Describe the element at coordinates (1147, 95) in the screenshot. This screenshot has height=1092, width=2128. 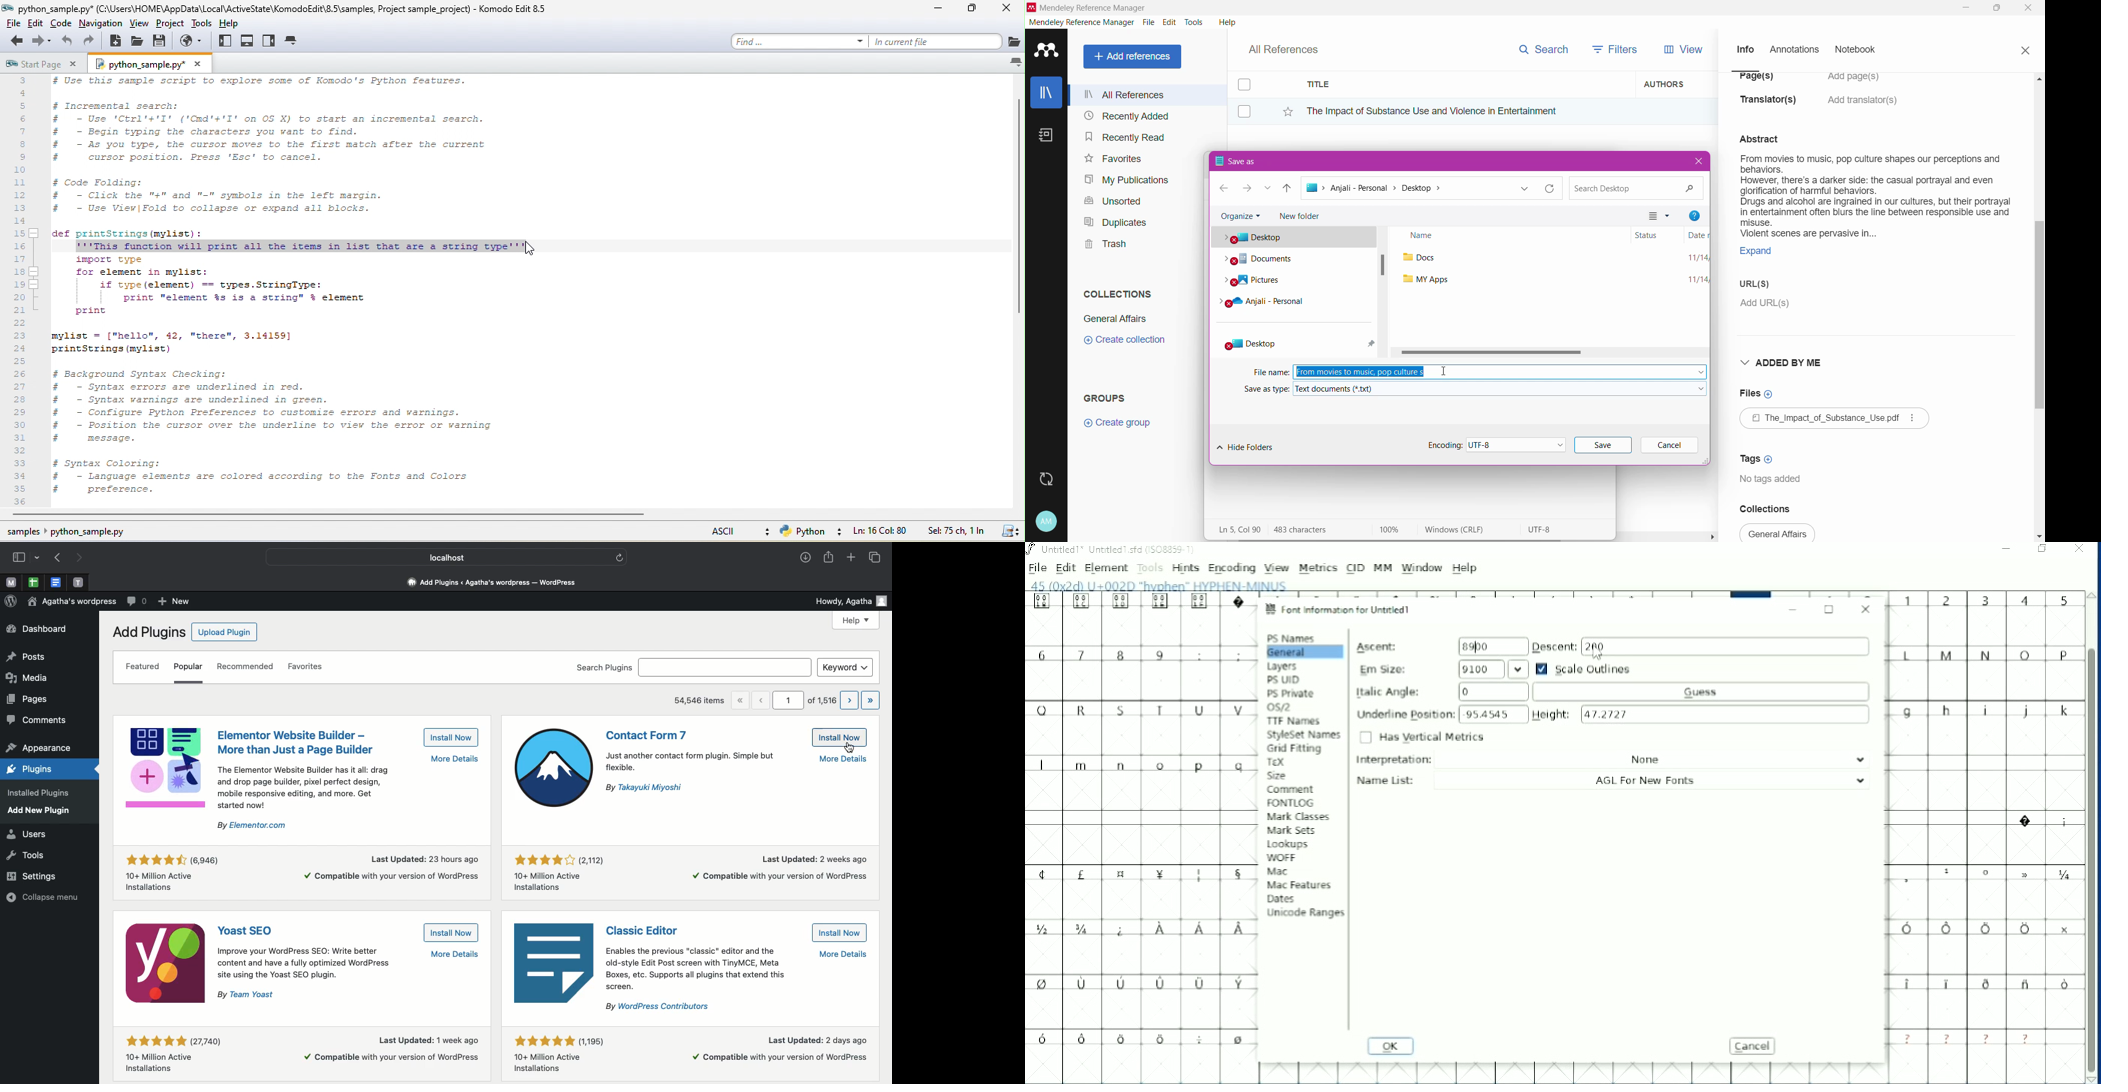
I see `All References` at that location.